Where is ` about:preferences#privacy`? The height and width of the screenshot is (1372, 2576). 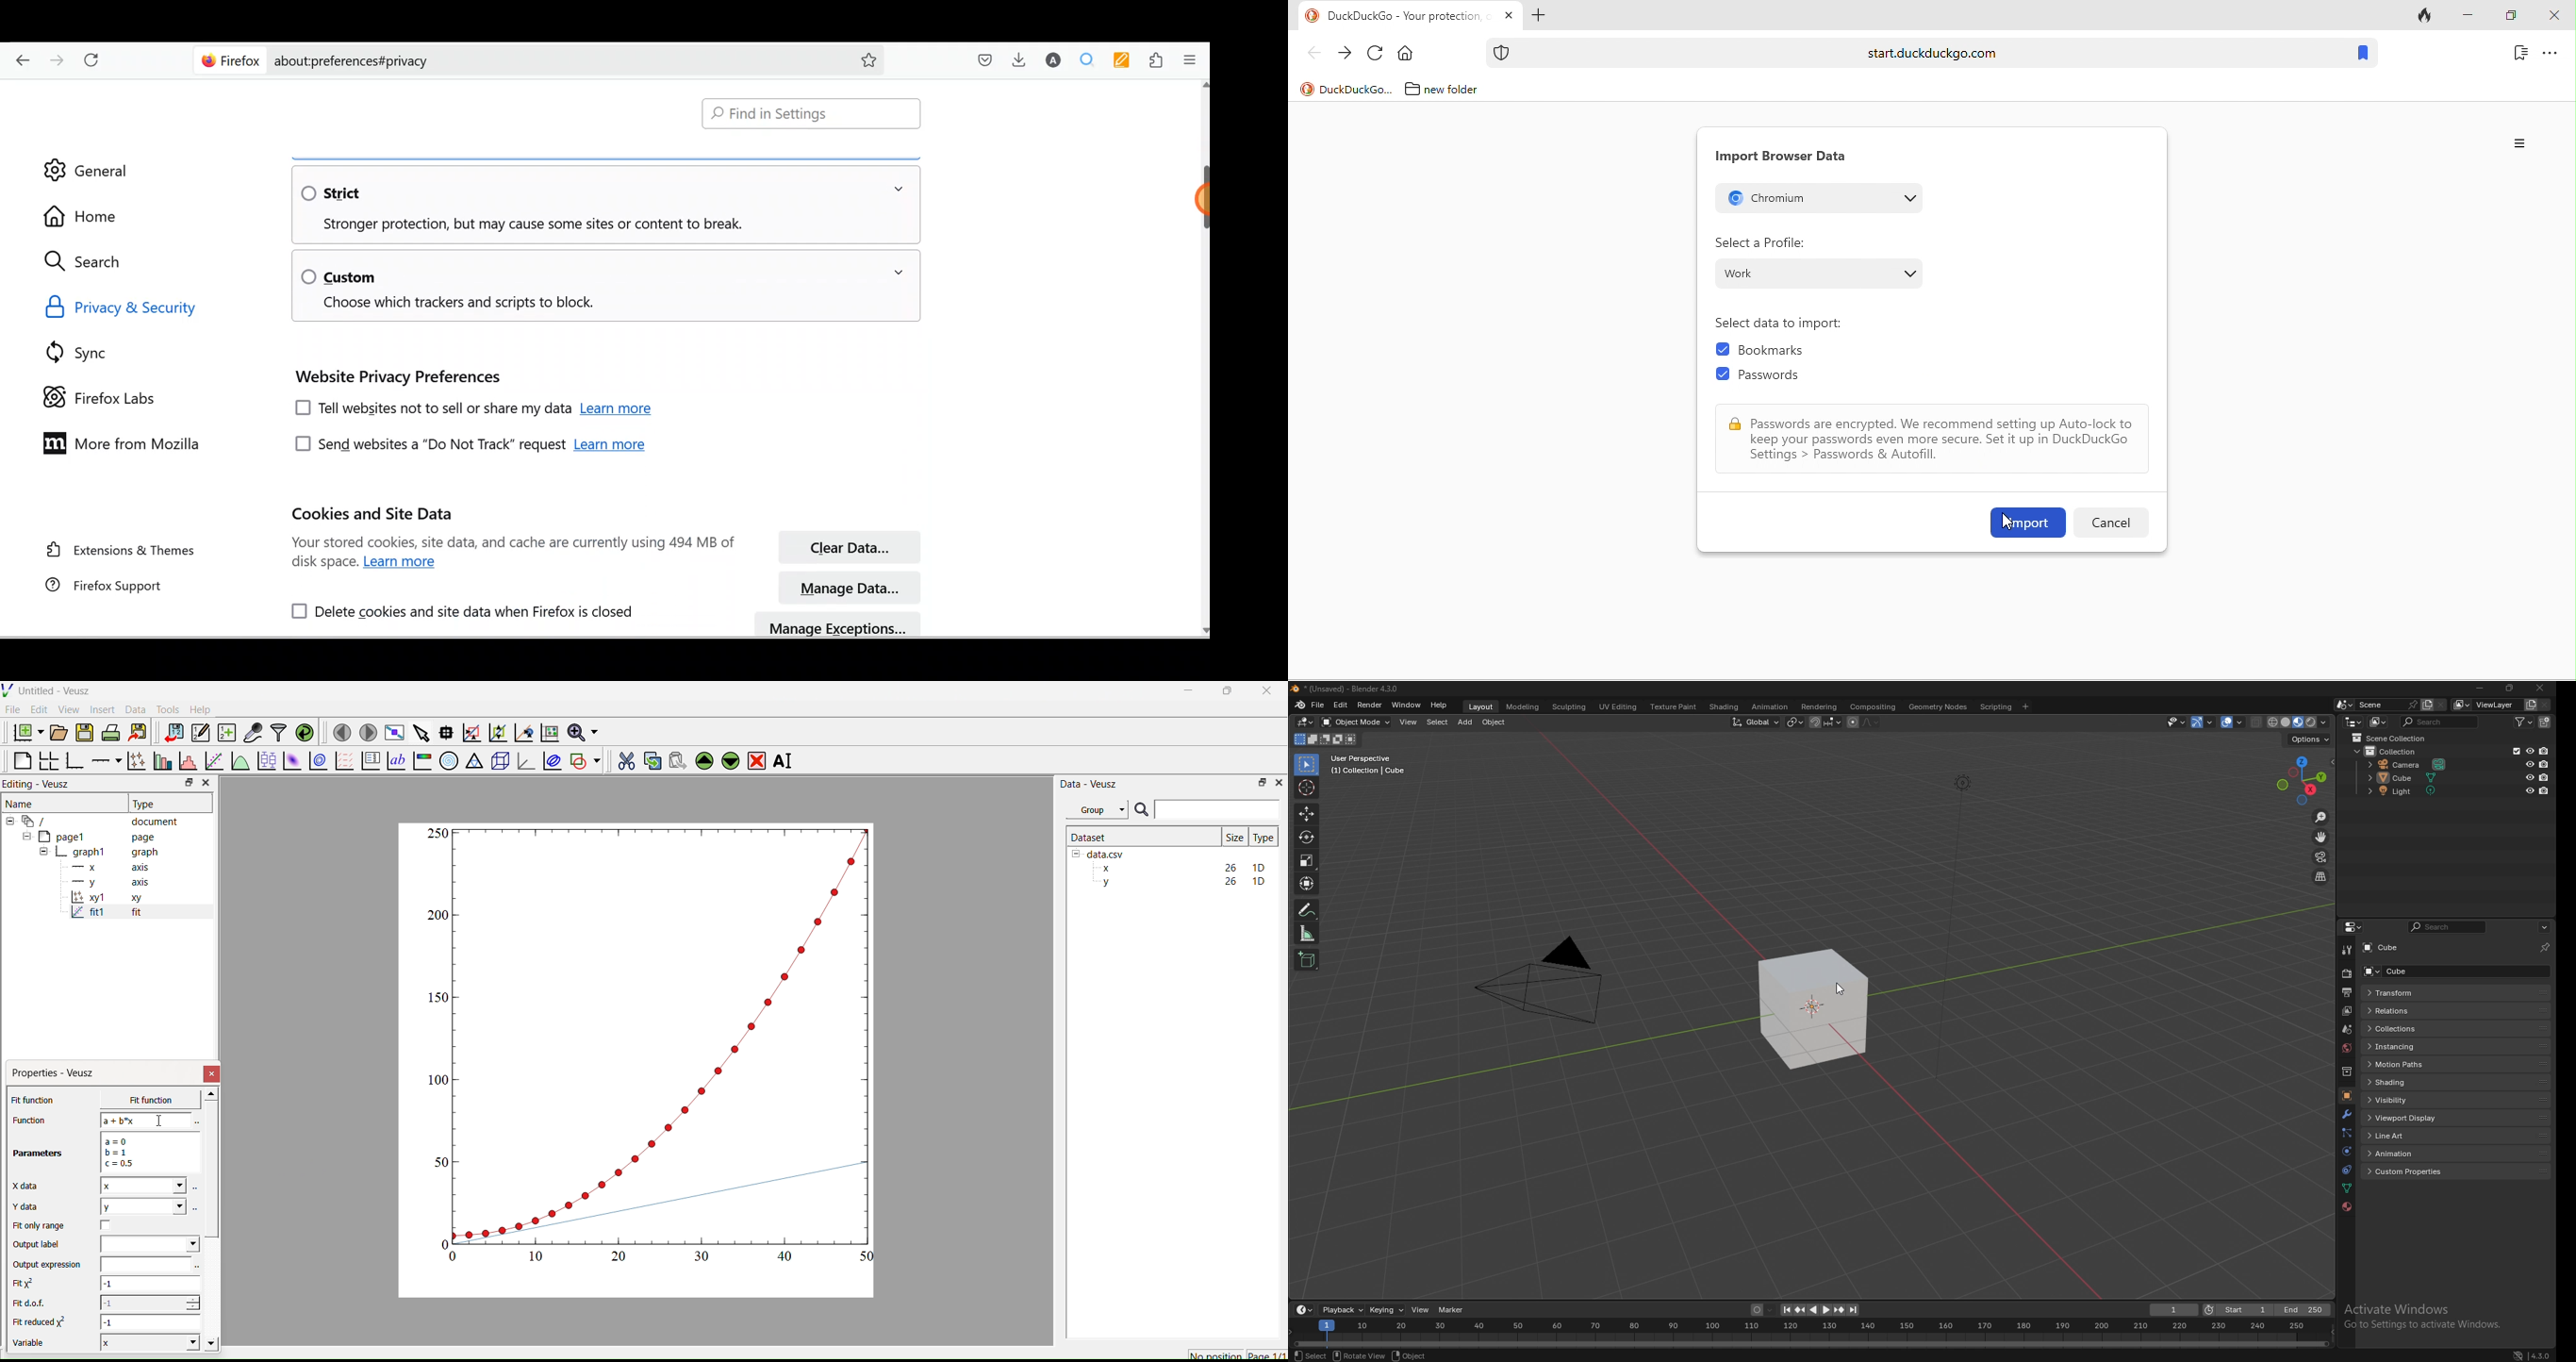
 about:preferences#privacy is located at coordinates (556, 61).